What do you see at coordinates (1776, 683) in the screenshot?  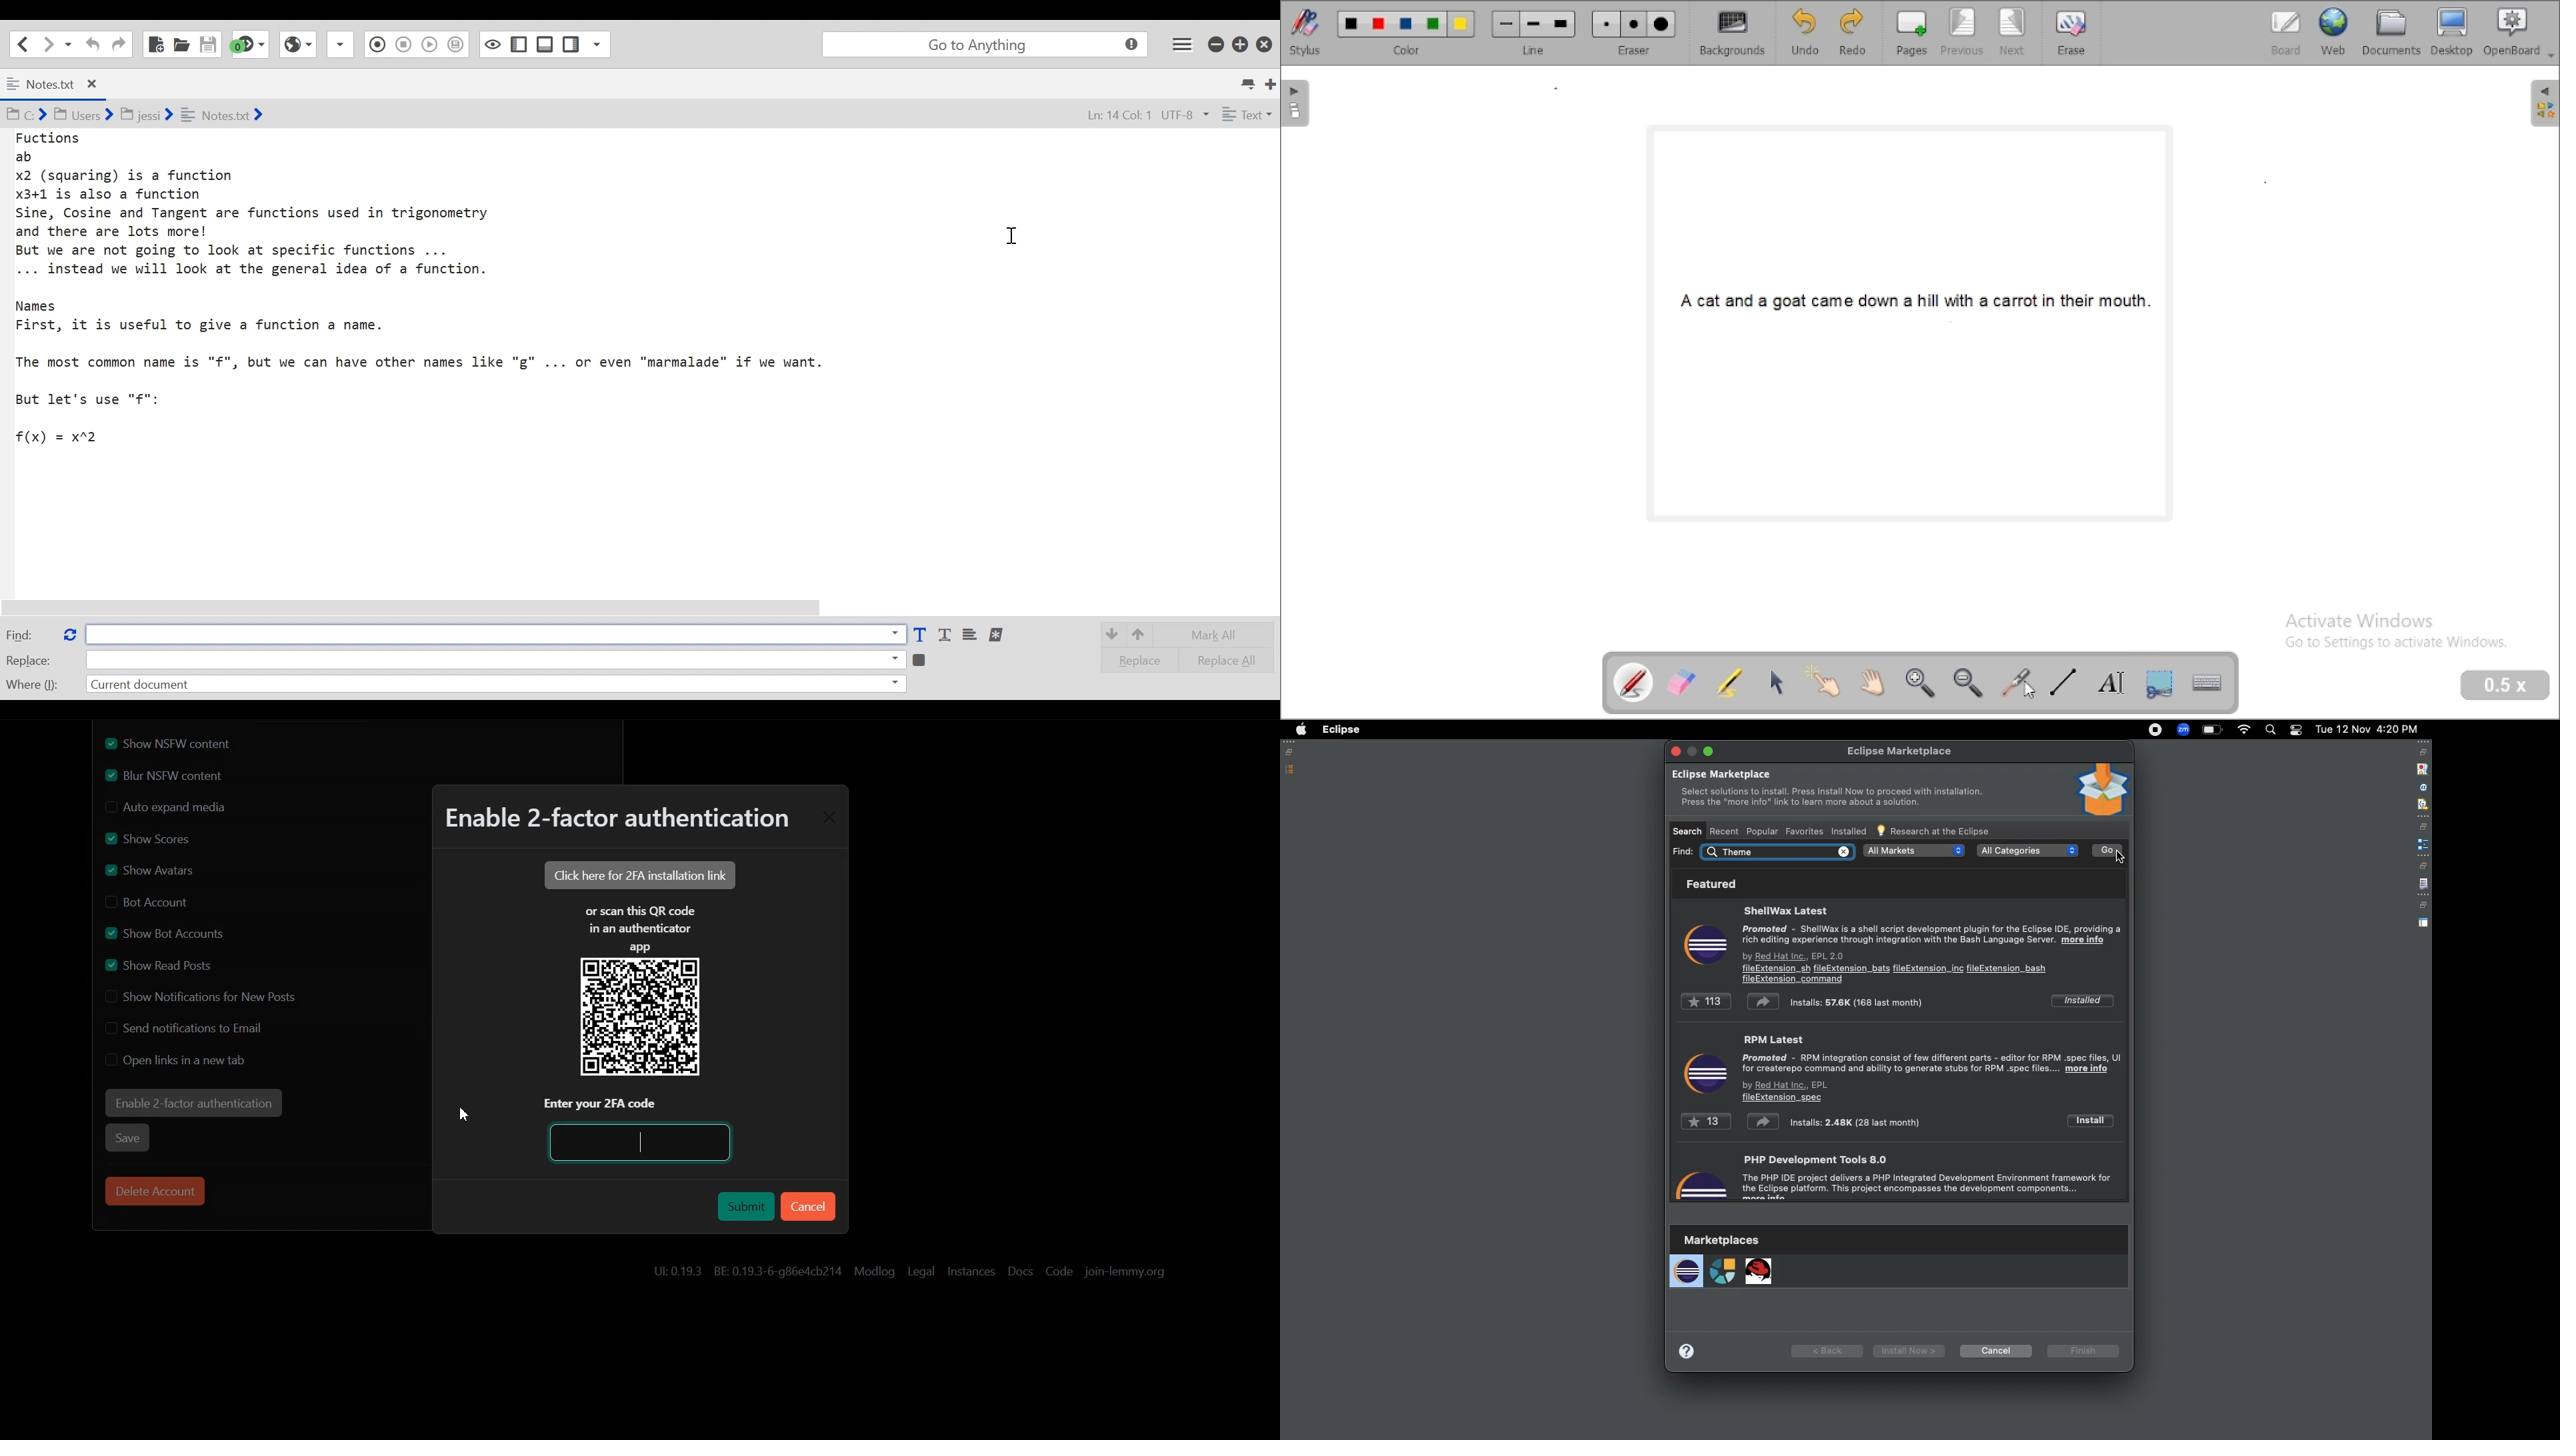 I see `select and modify objects` at bounding box center [1776, 683].